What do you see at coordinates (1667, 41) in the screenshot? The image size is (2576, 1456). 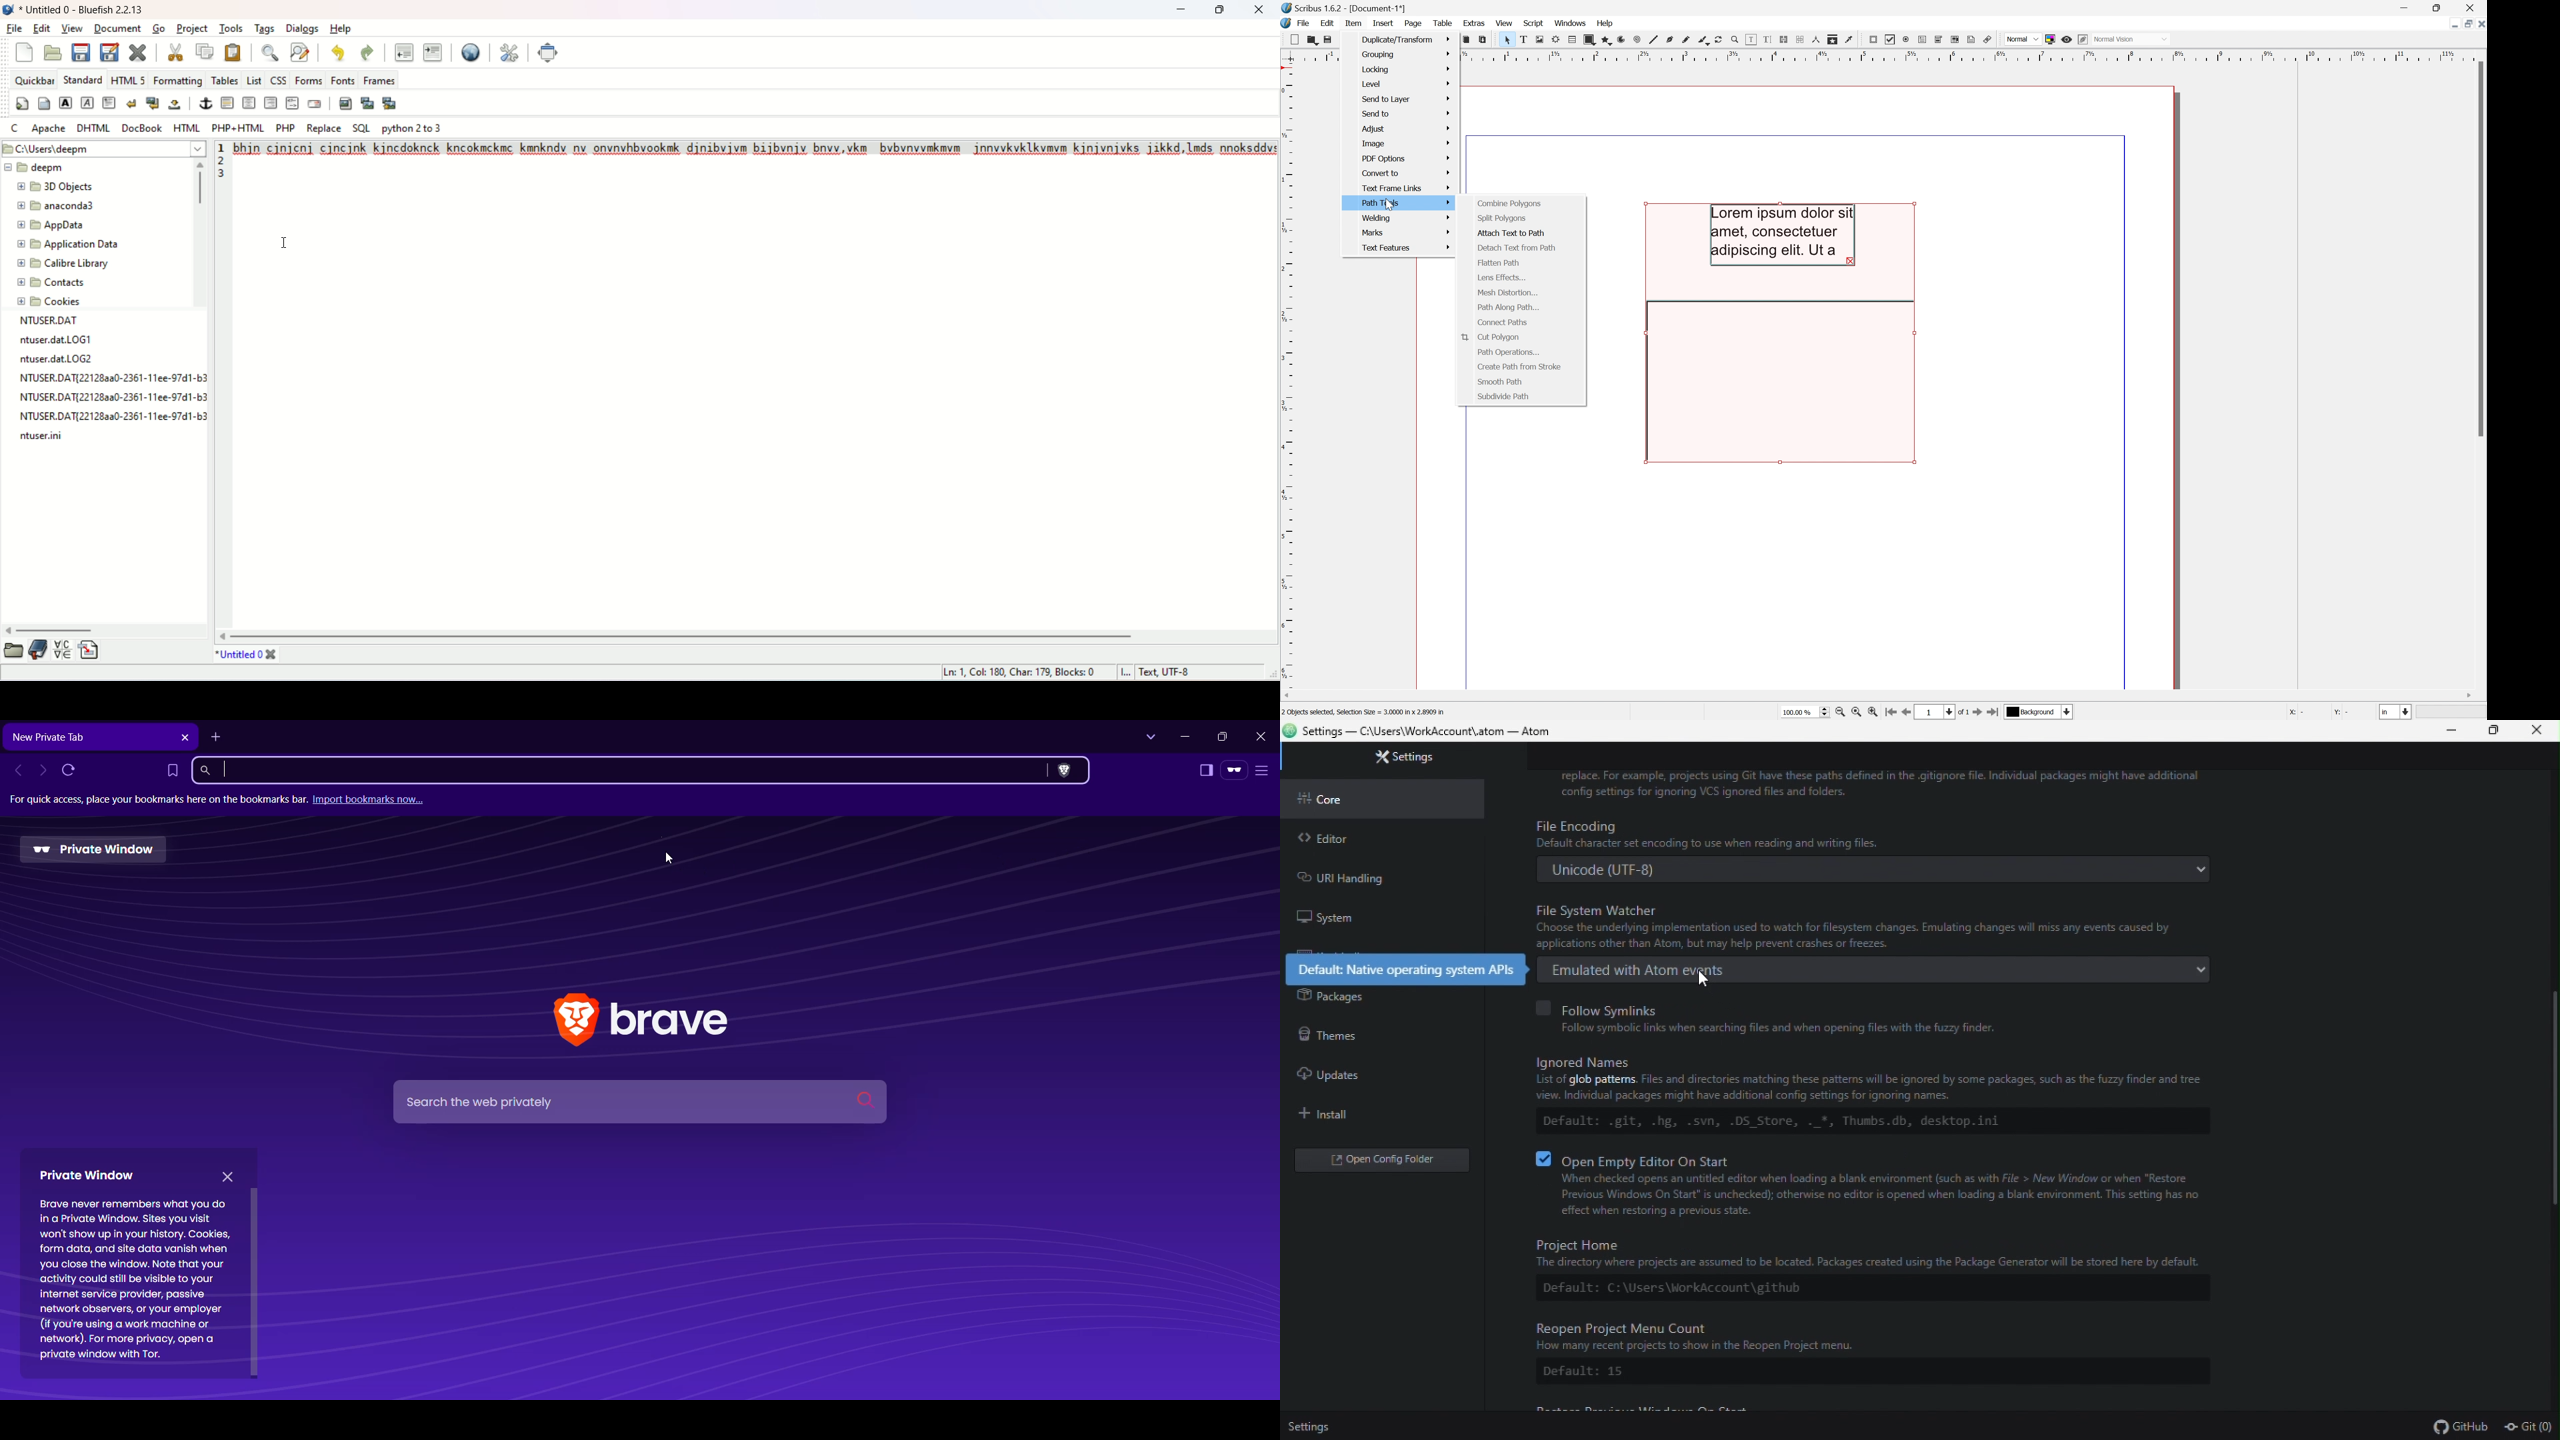 I see `Bezier curve` at bounding box center [1667, 41].